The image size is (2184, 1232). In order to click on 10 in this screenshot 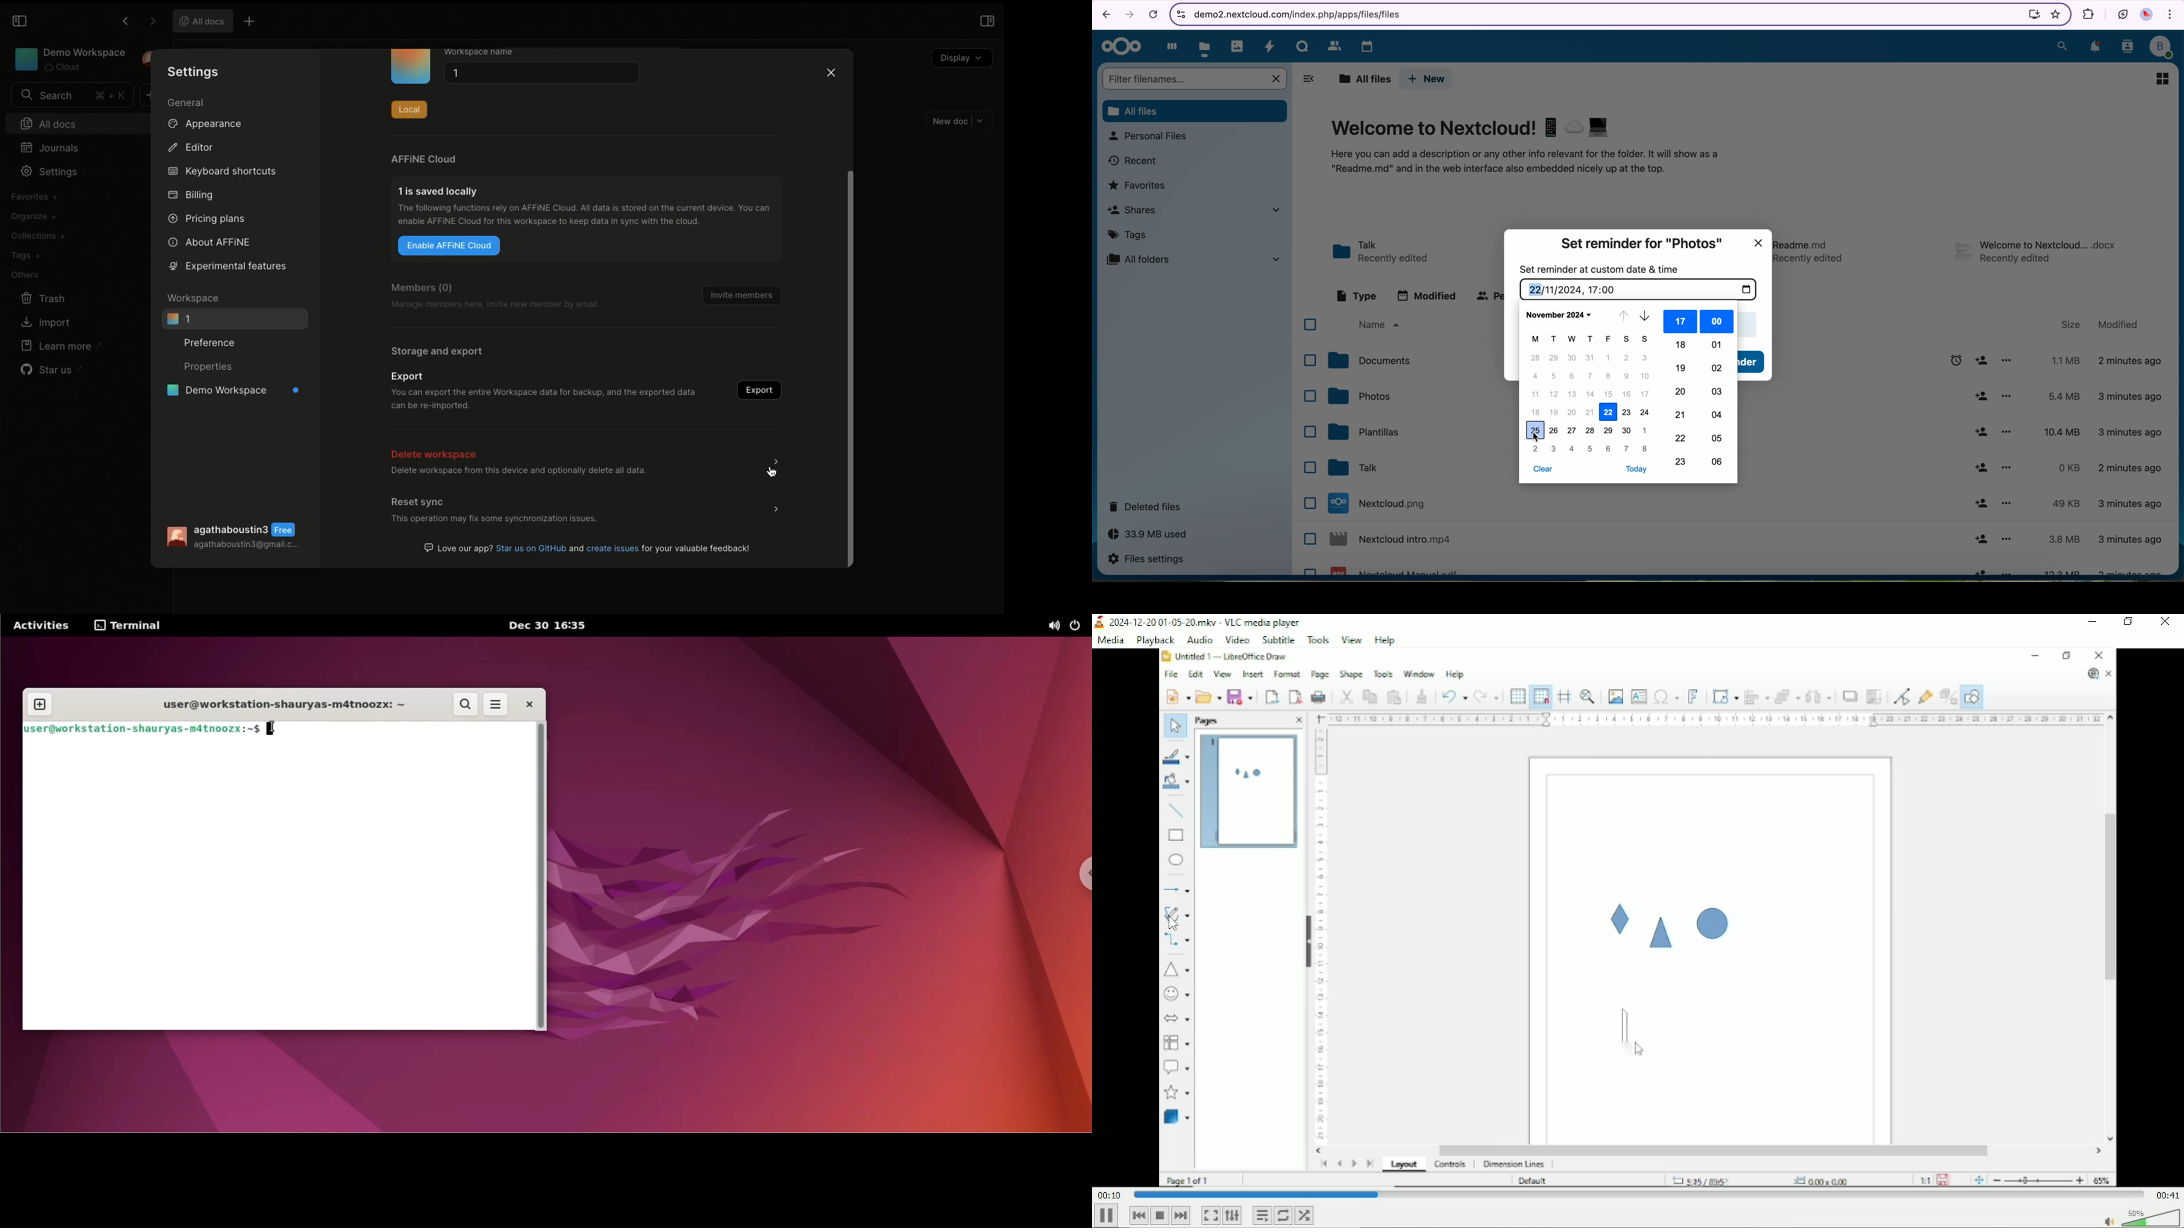, I will do `click(1646, 377)`.